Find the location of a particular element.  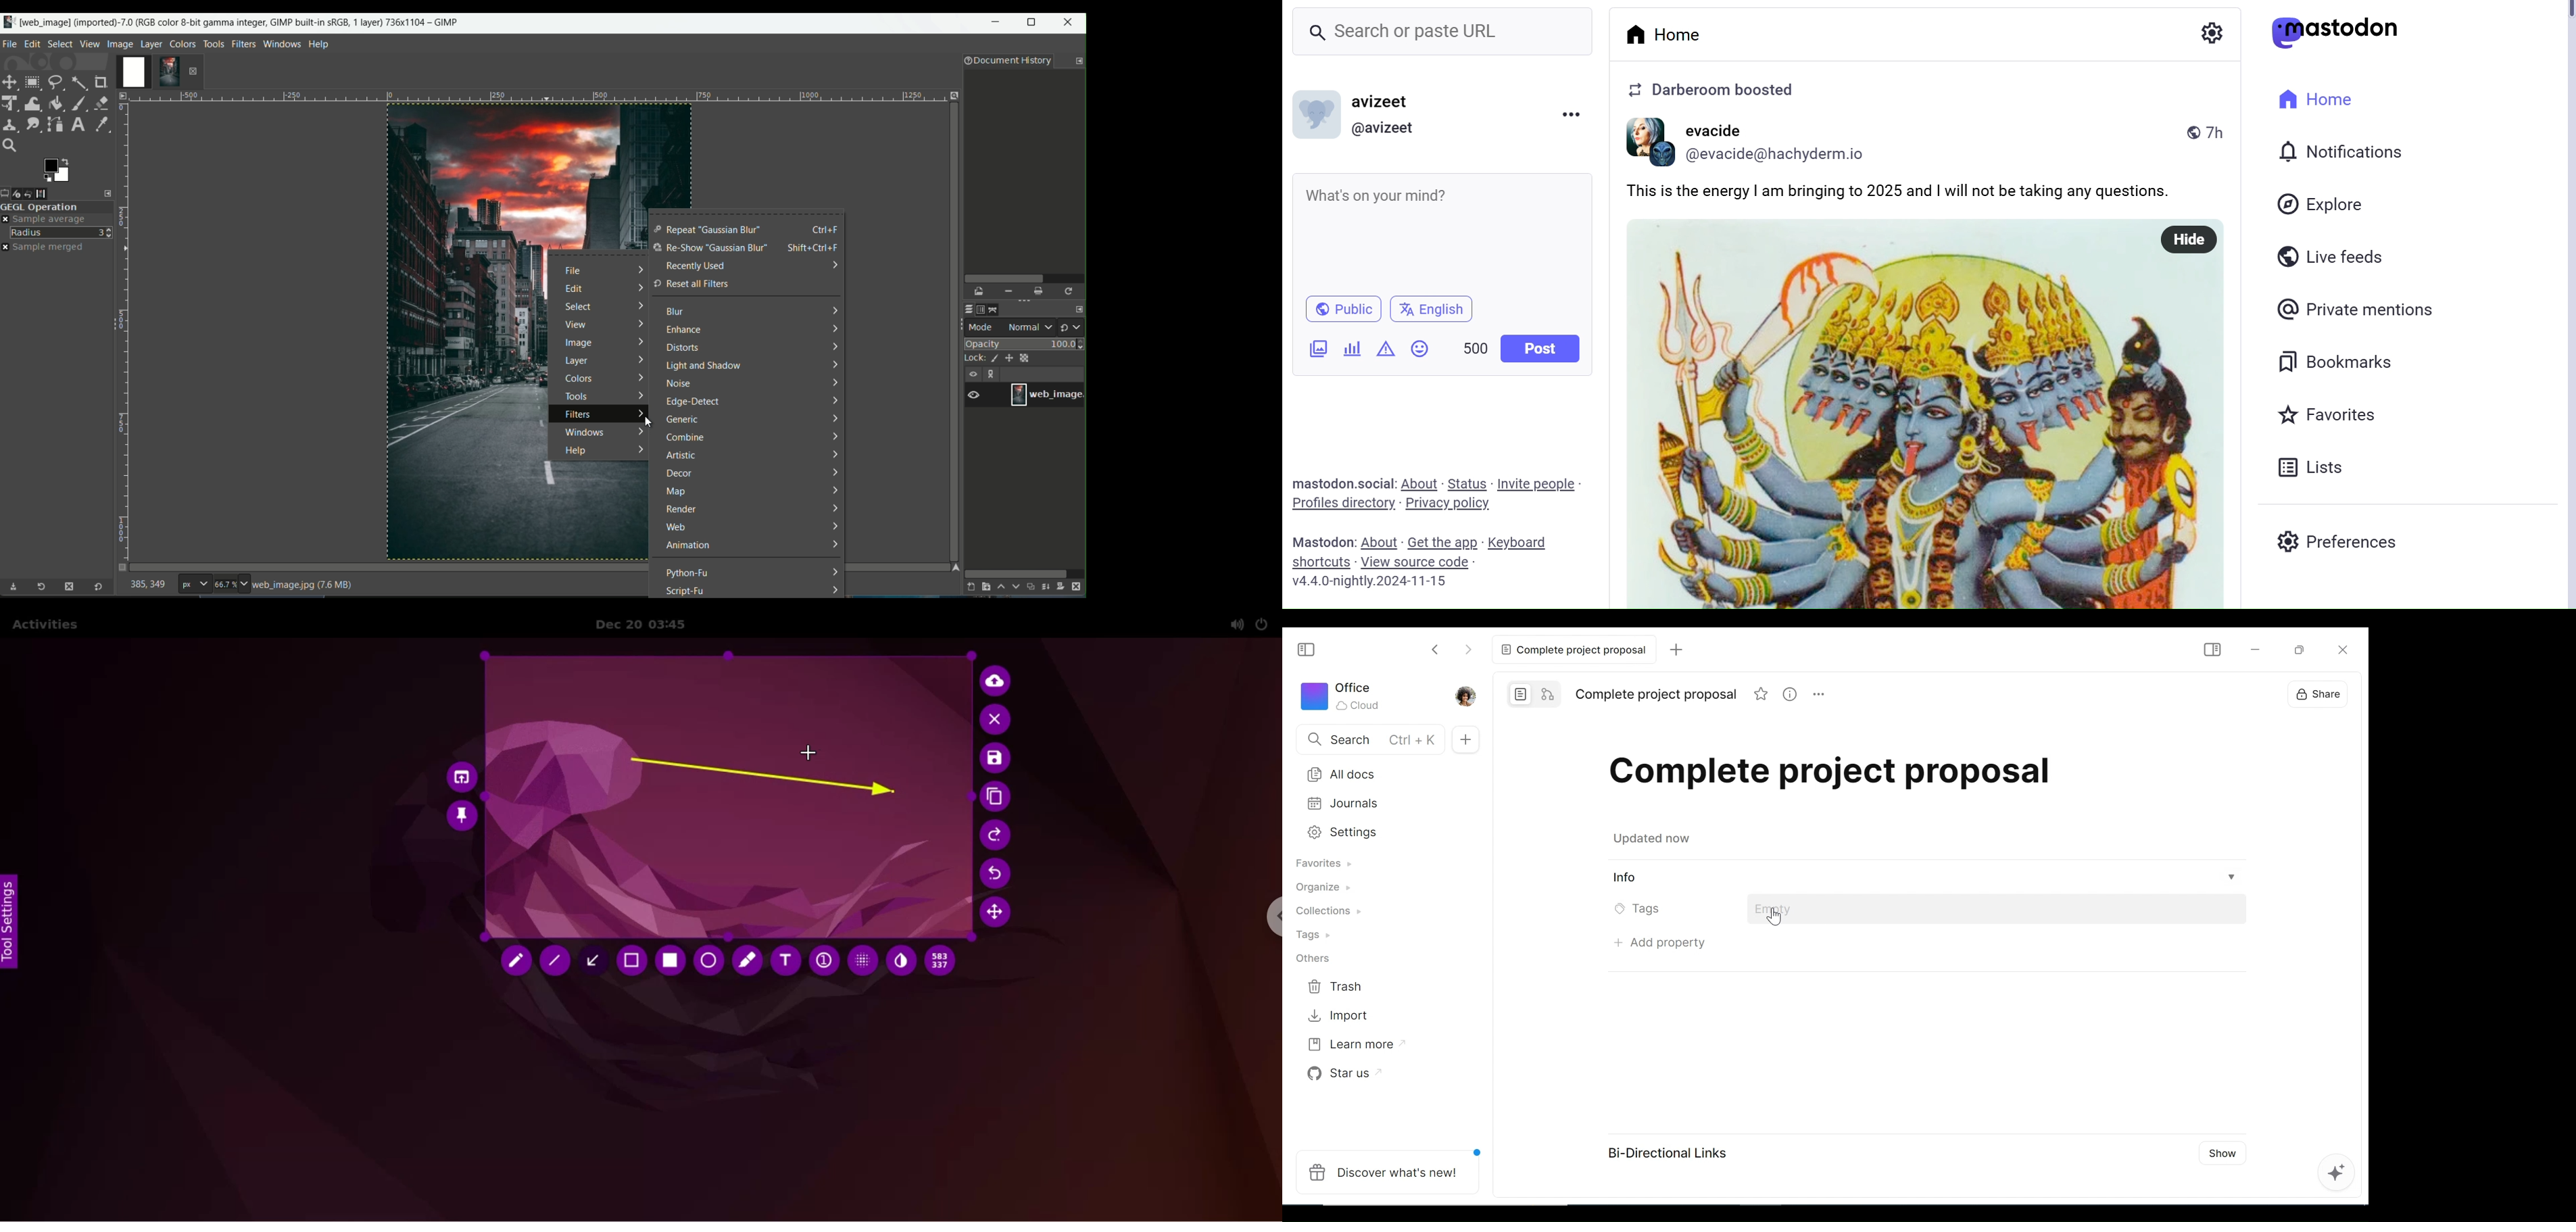

image tab is located at coordinates (120, 44).